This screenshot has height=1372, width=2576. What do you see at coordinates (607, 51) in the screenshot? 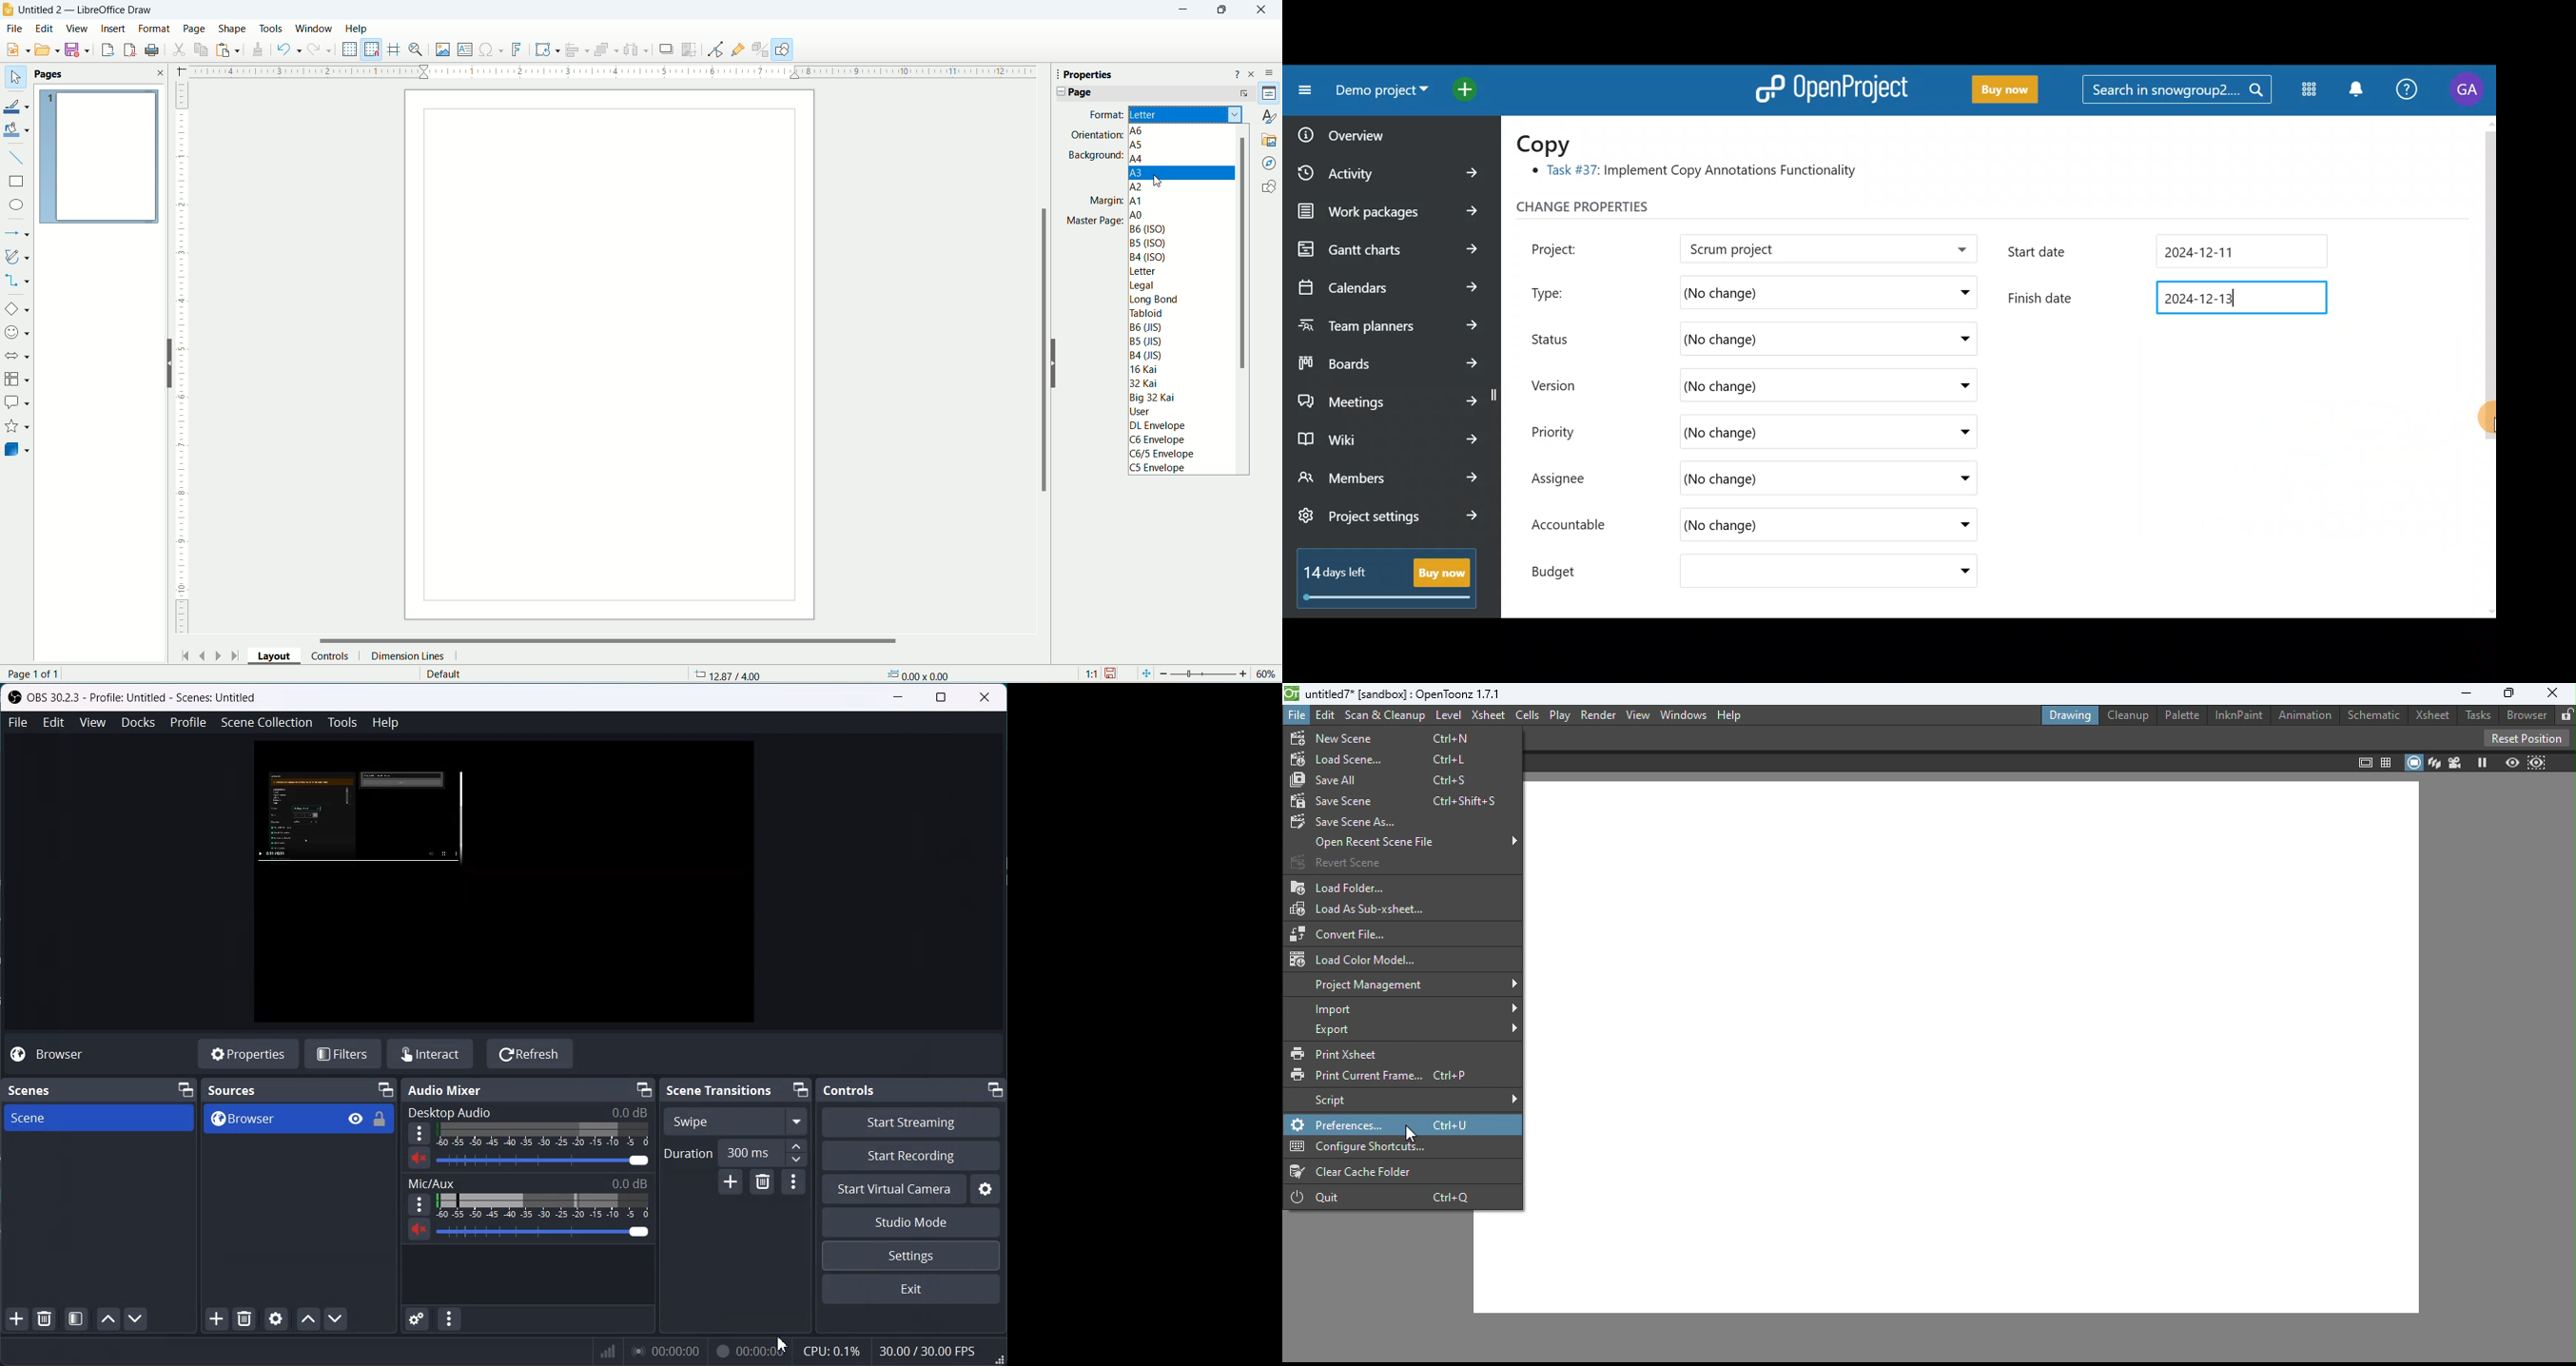
I see `arrange` at bounding box center [607, 51].